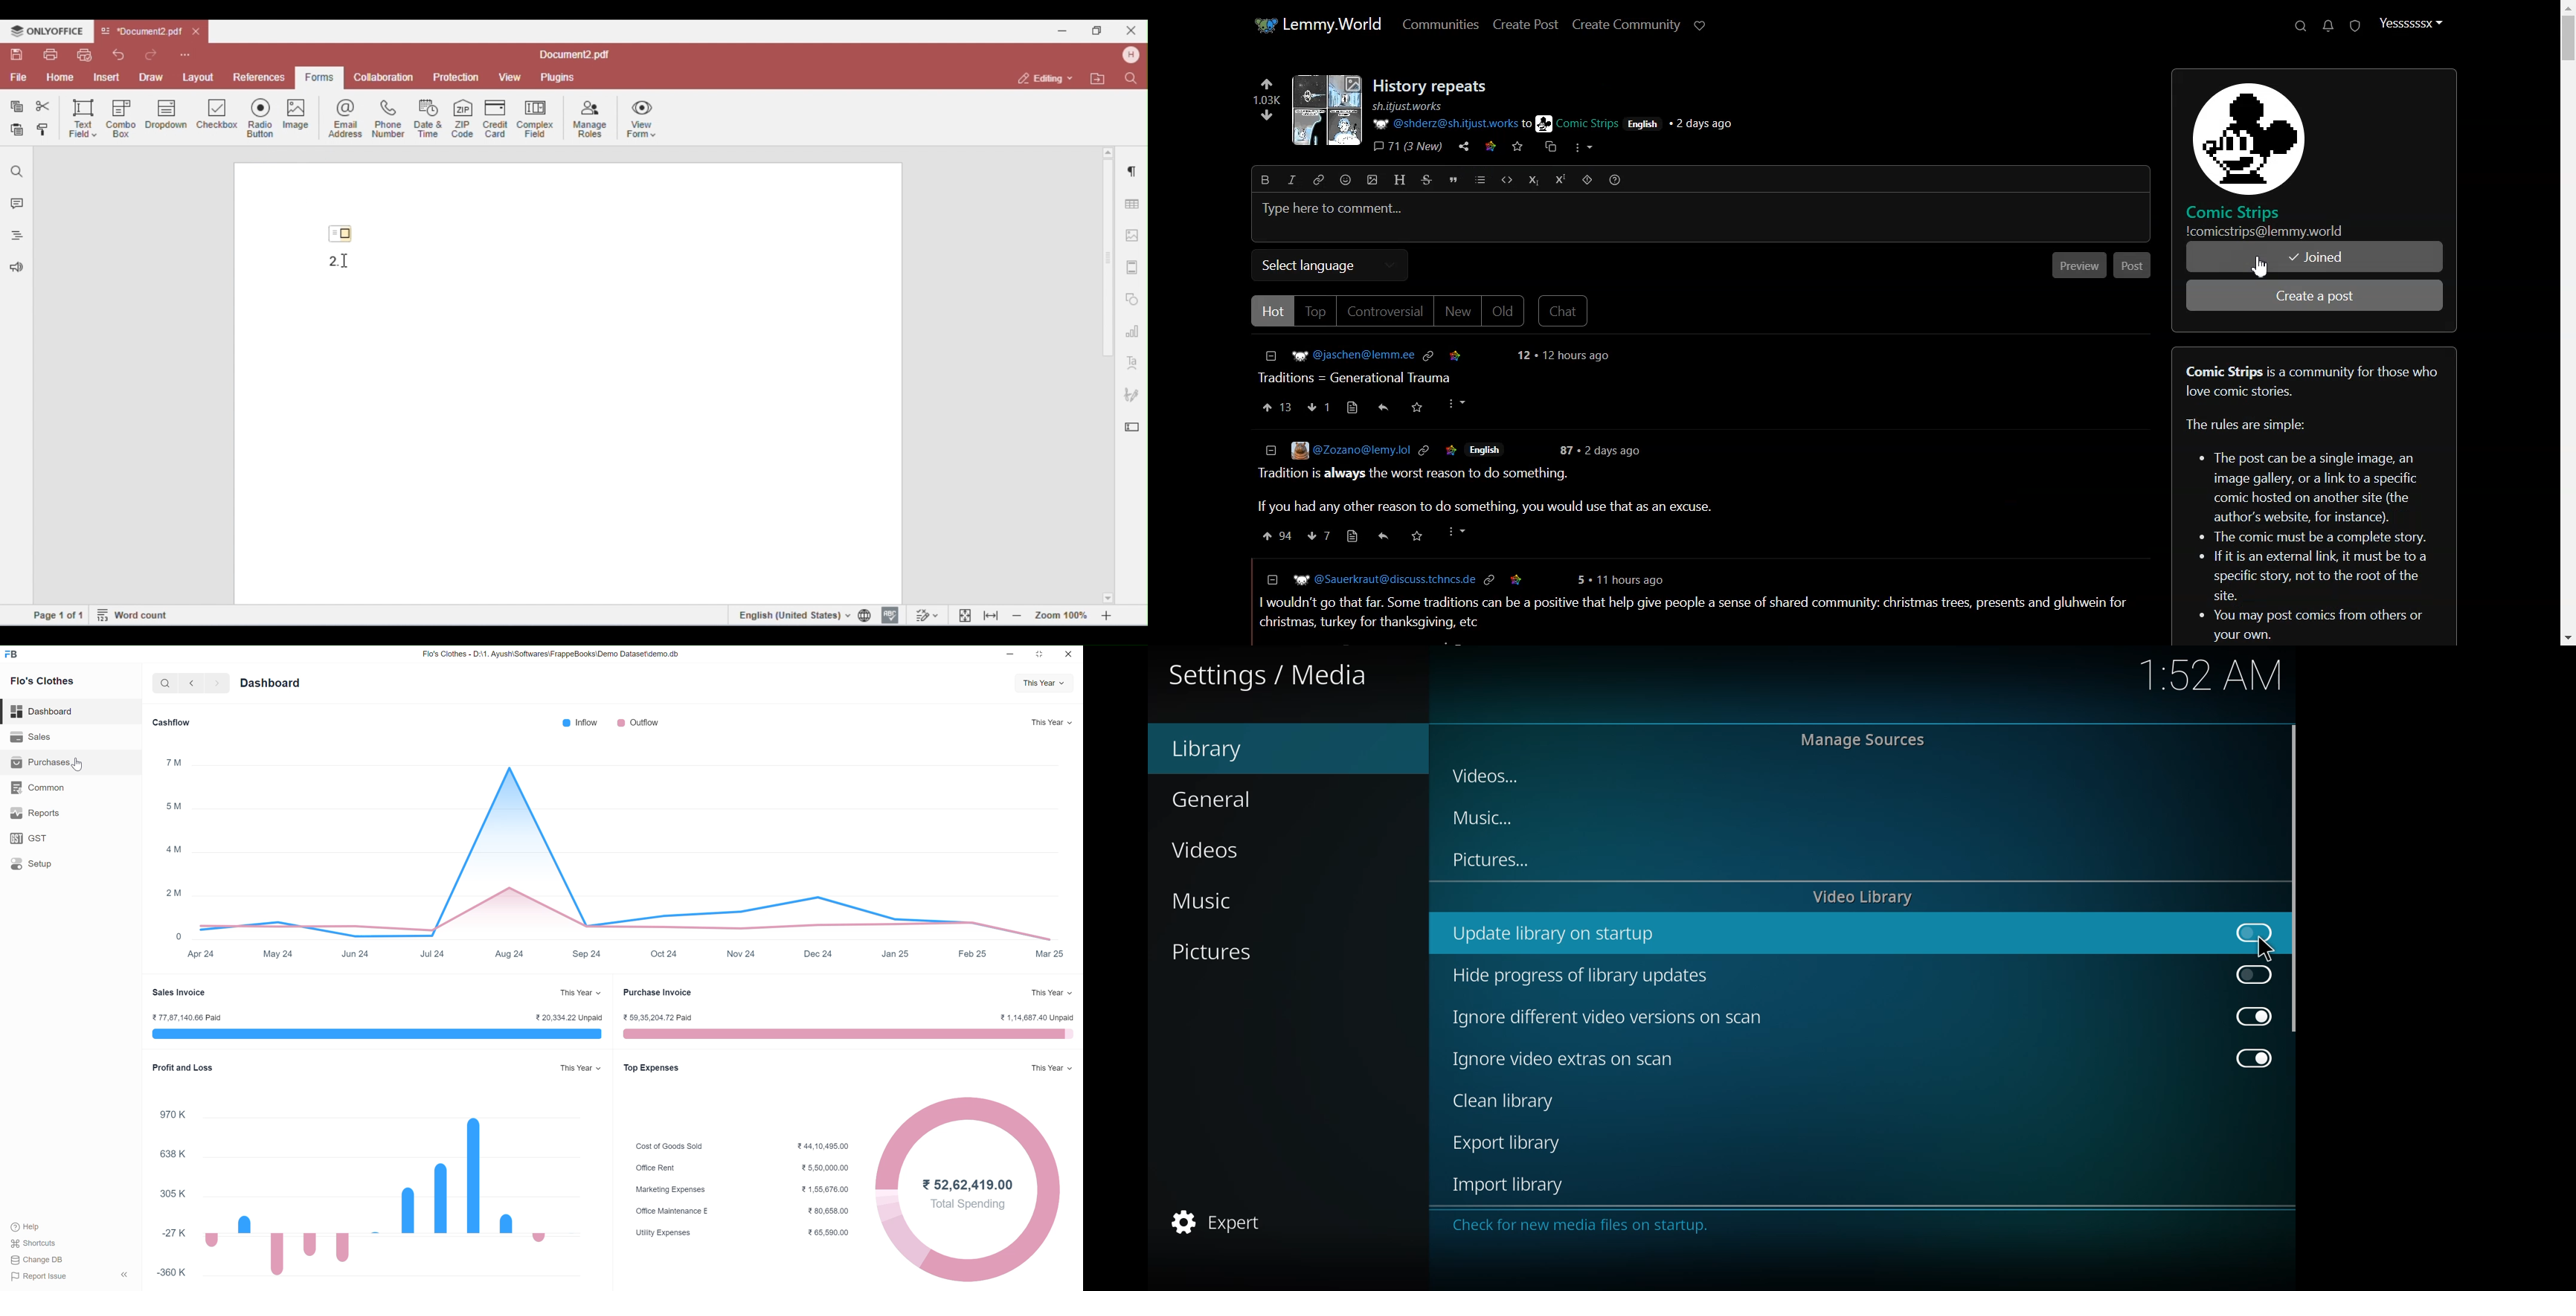 The width and height of the screenshot is (2576, 1316). Describe the element at coordinates (2243, 135) in the screenshot. I see `Community logo` at that location.